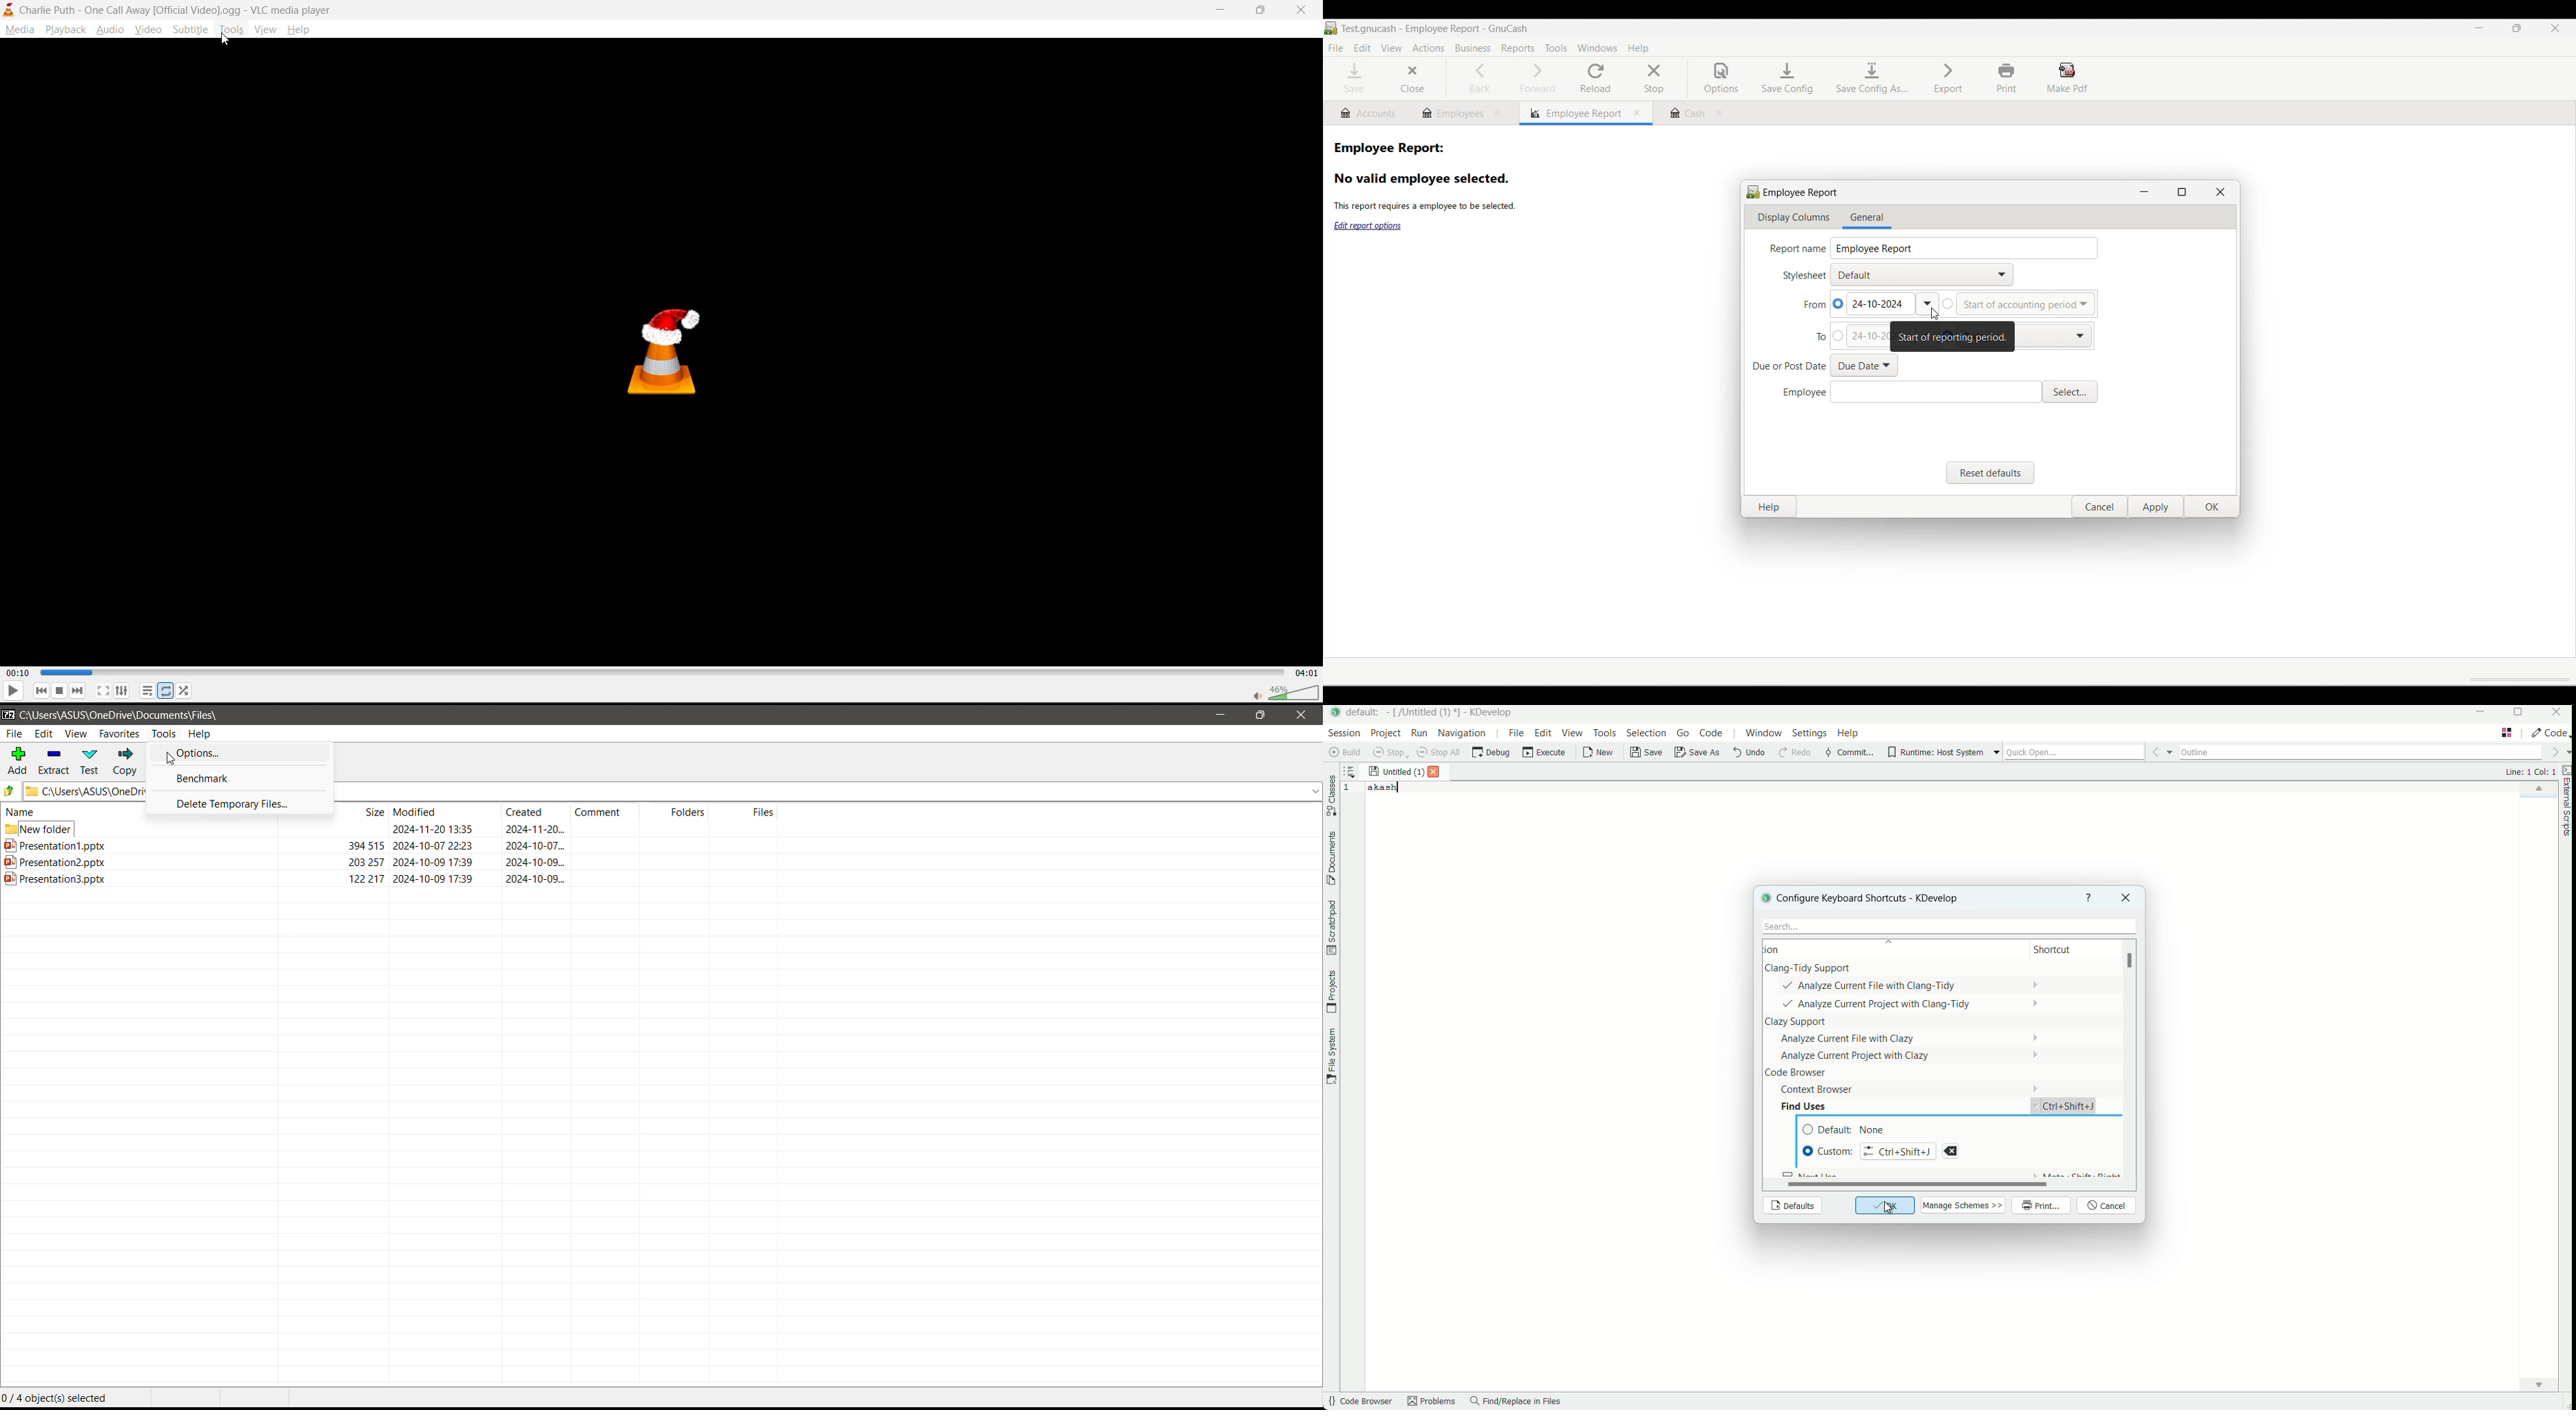  I want to click on stop, so click(61, 692).